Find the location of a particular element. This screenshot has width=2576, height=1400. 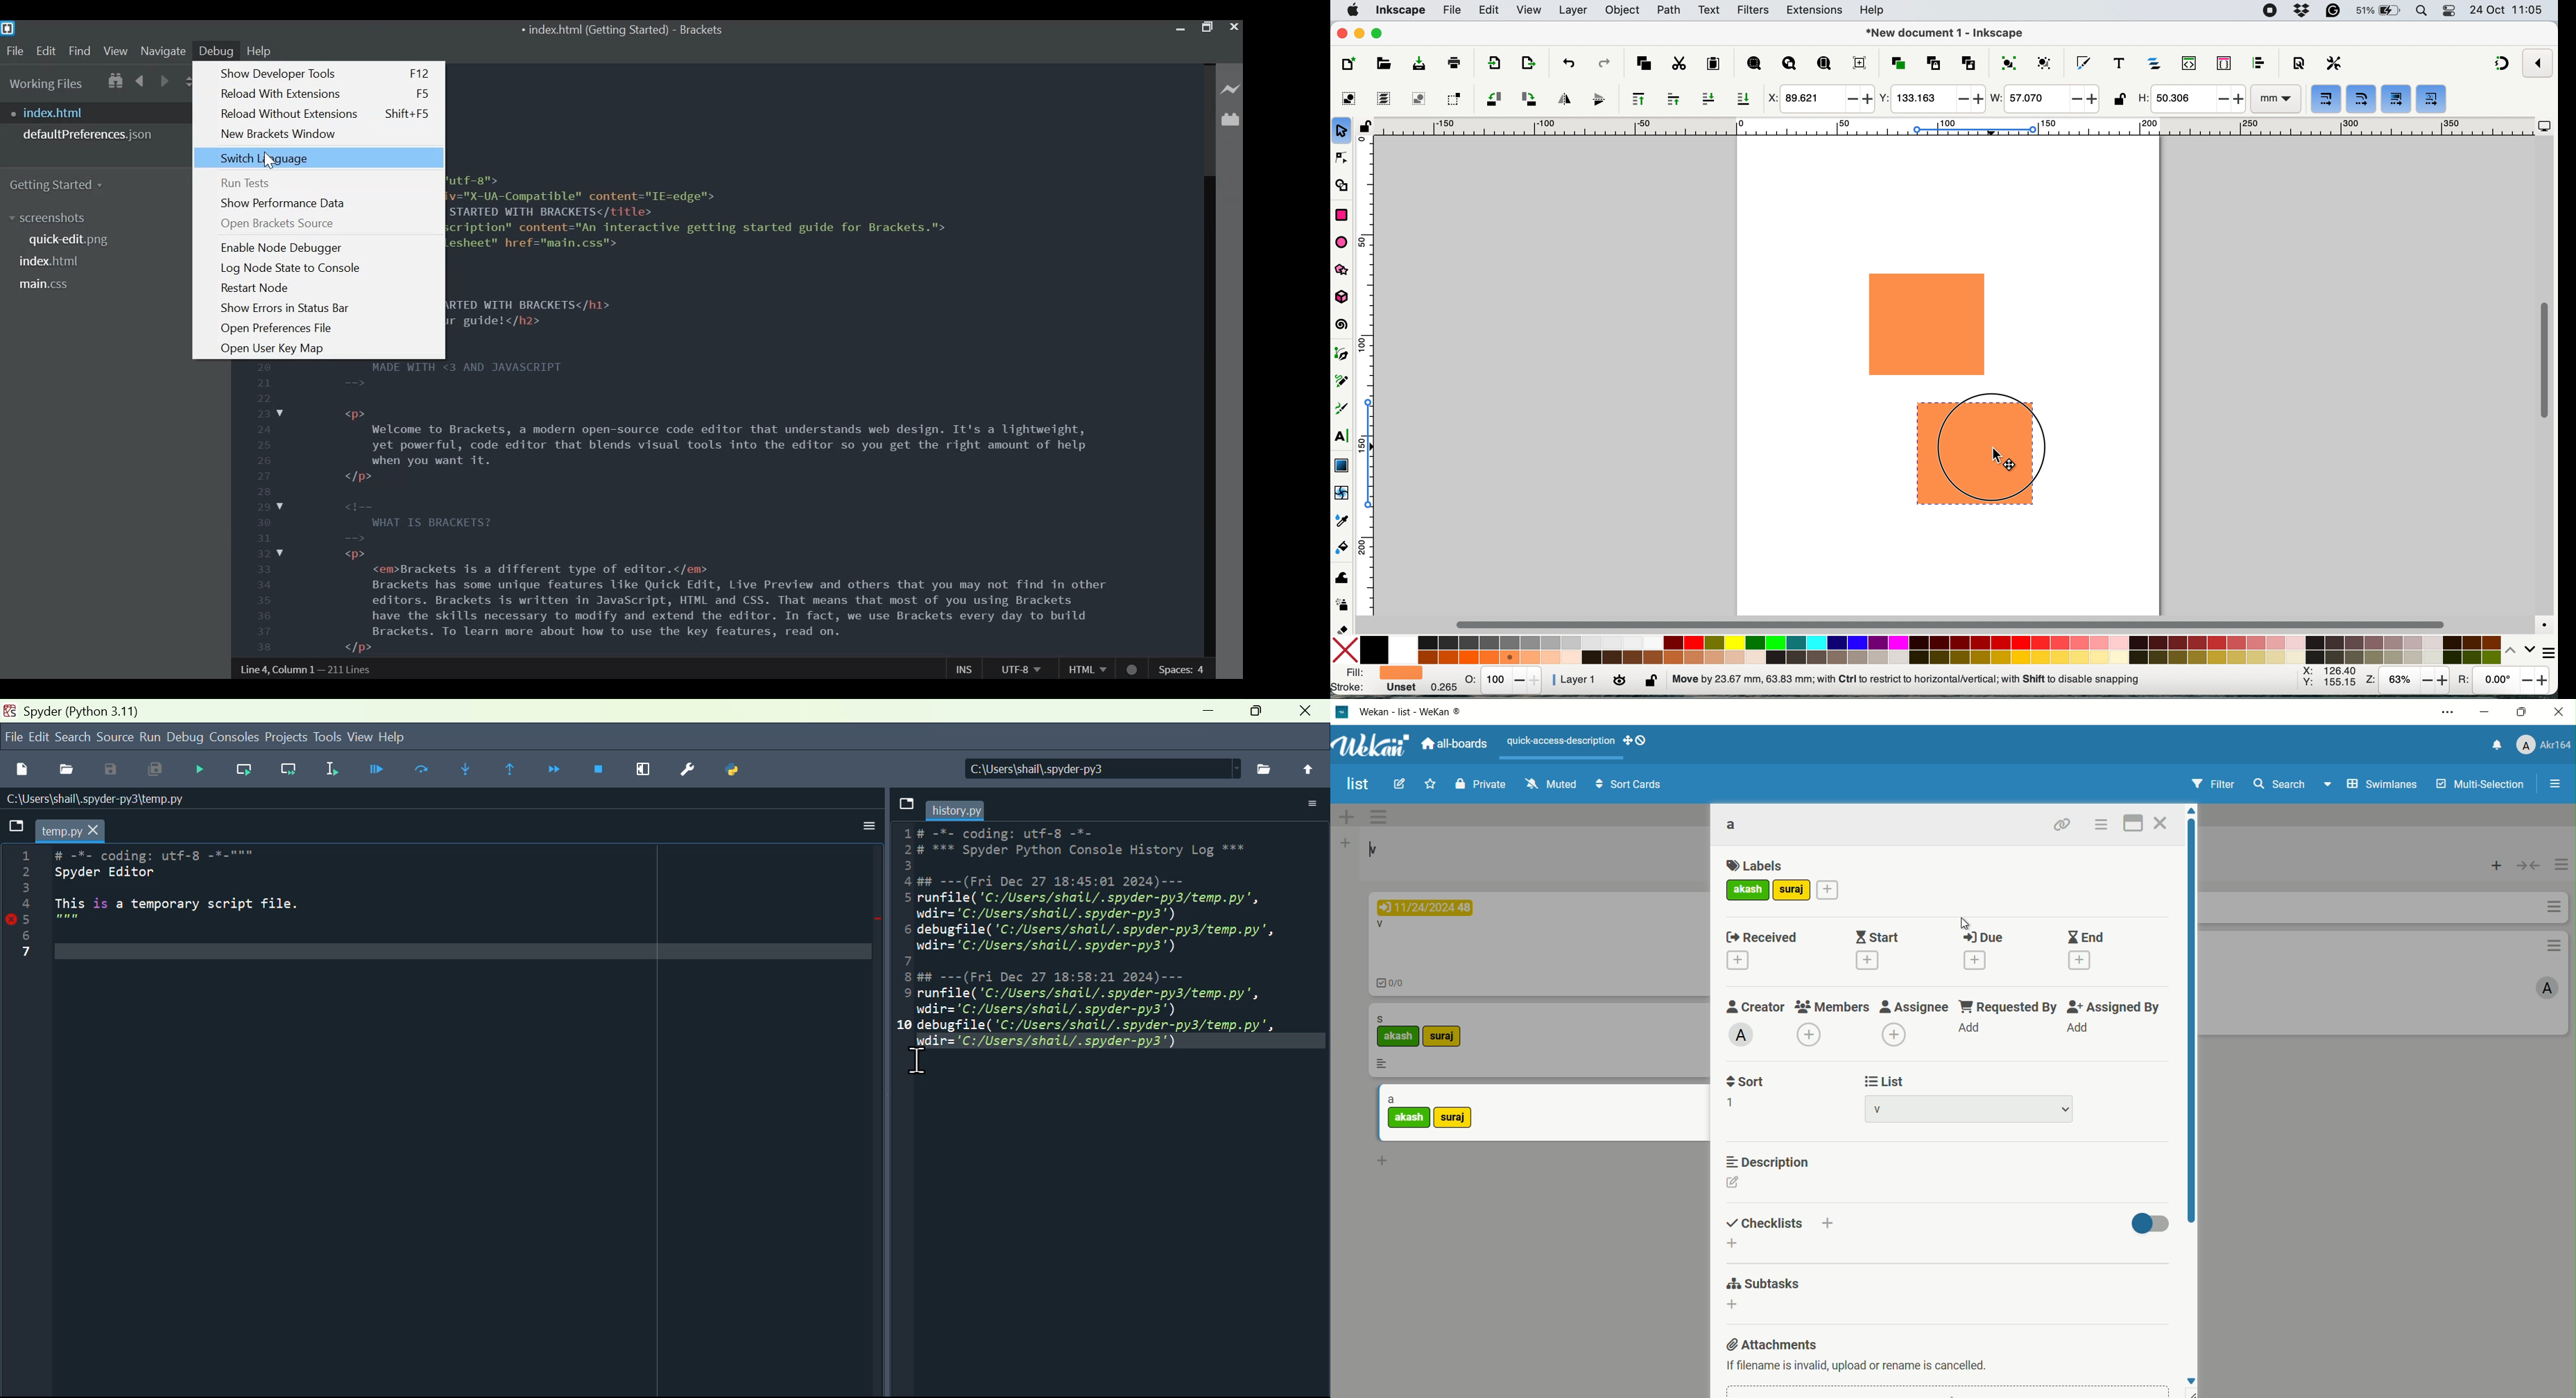

drag duplicated shape is located at coordinates (1972, 453).